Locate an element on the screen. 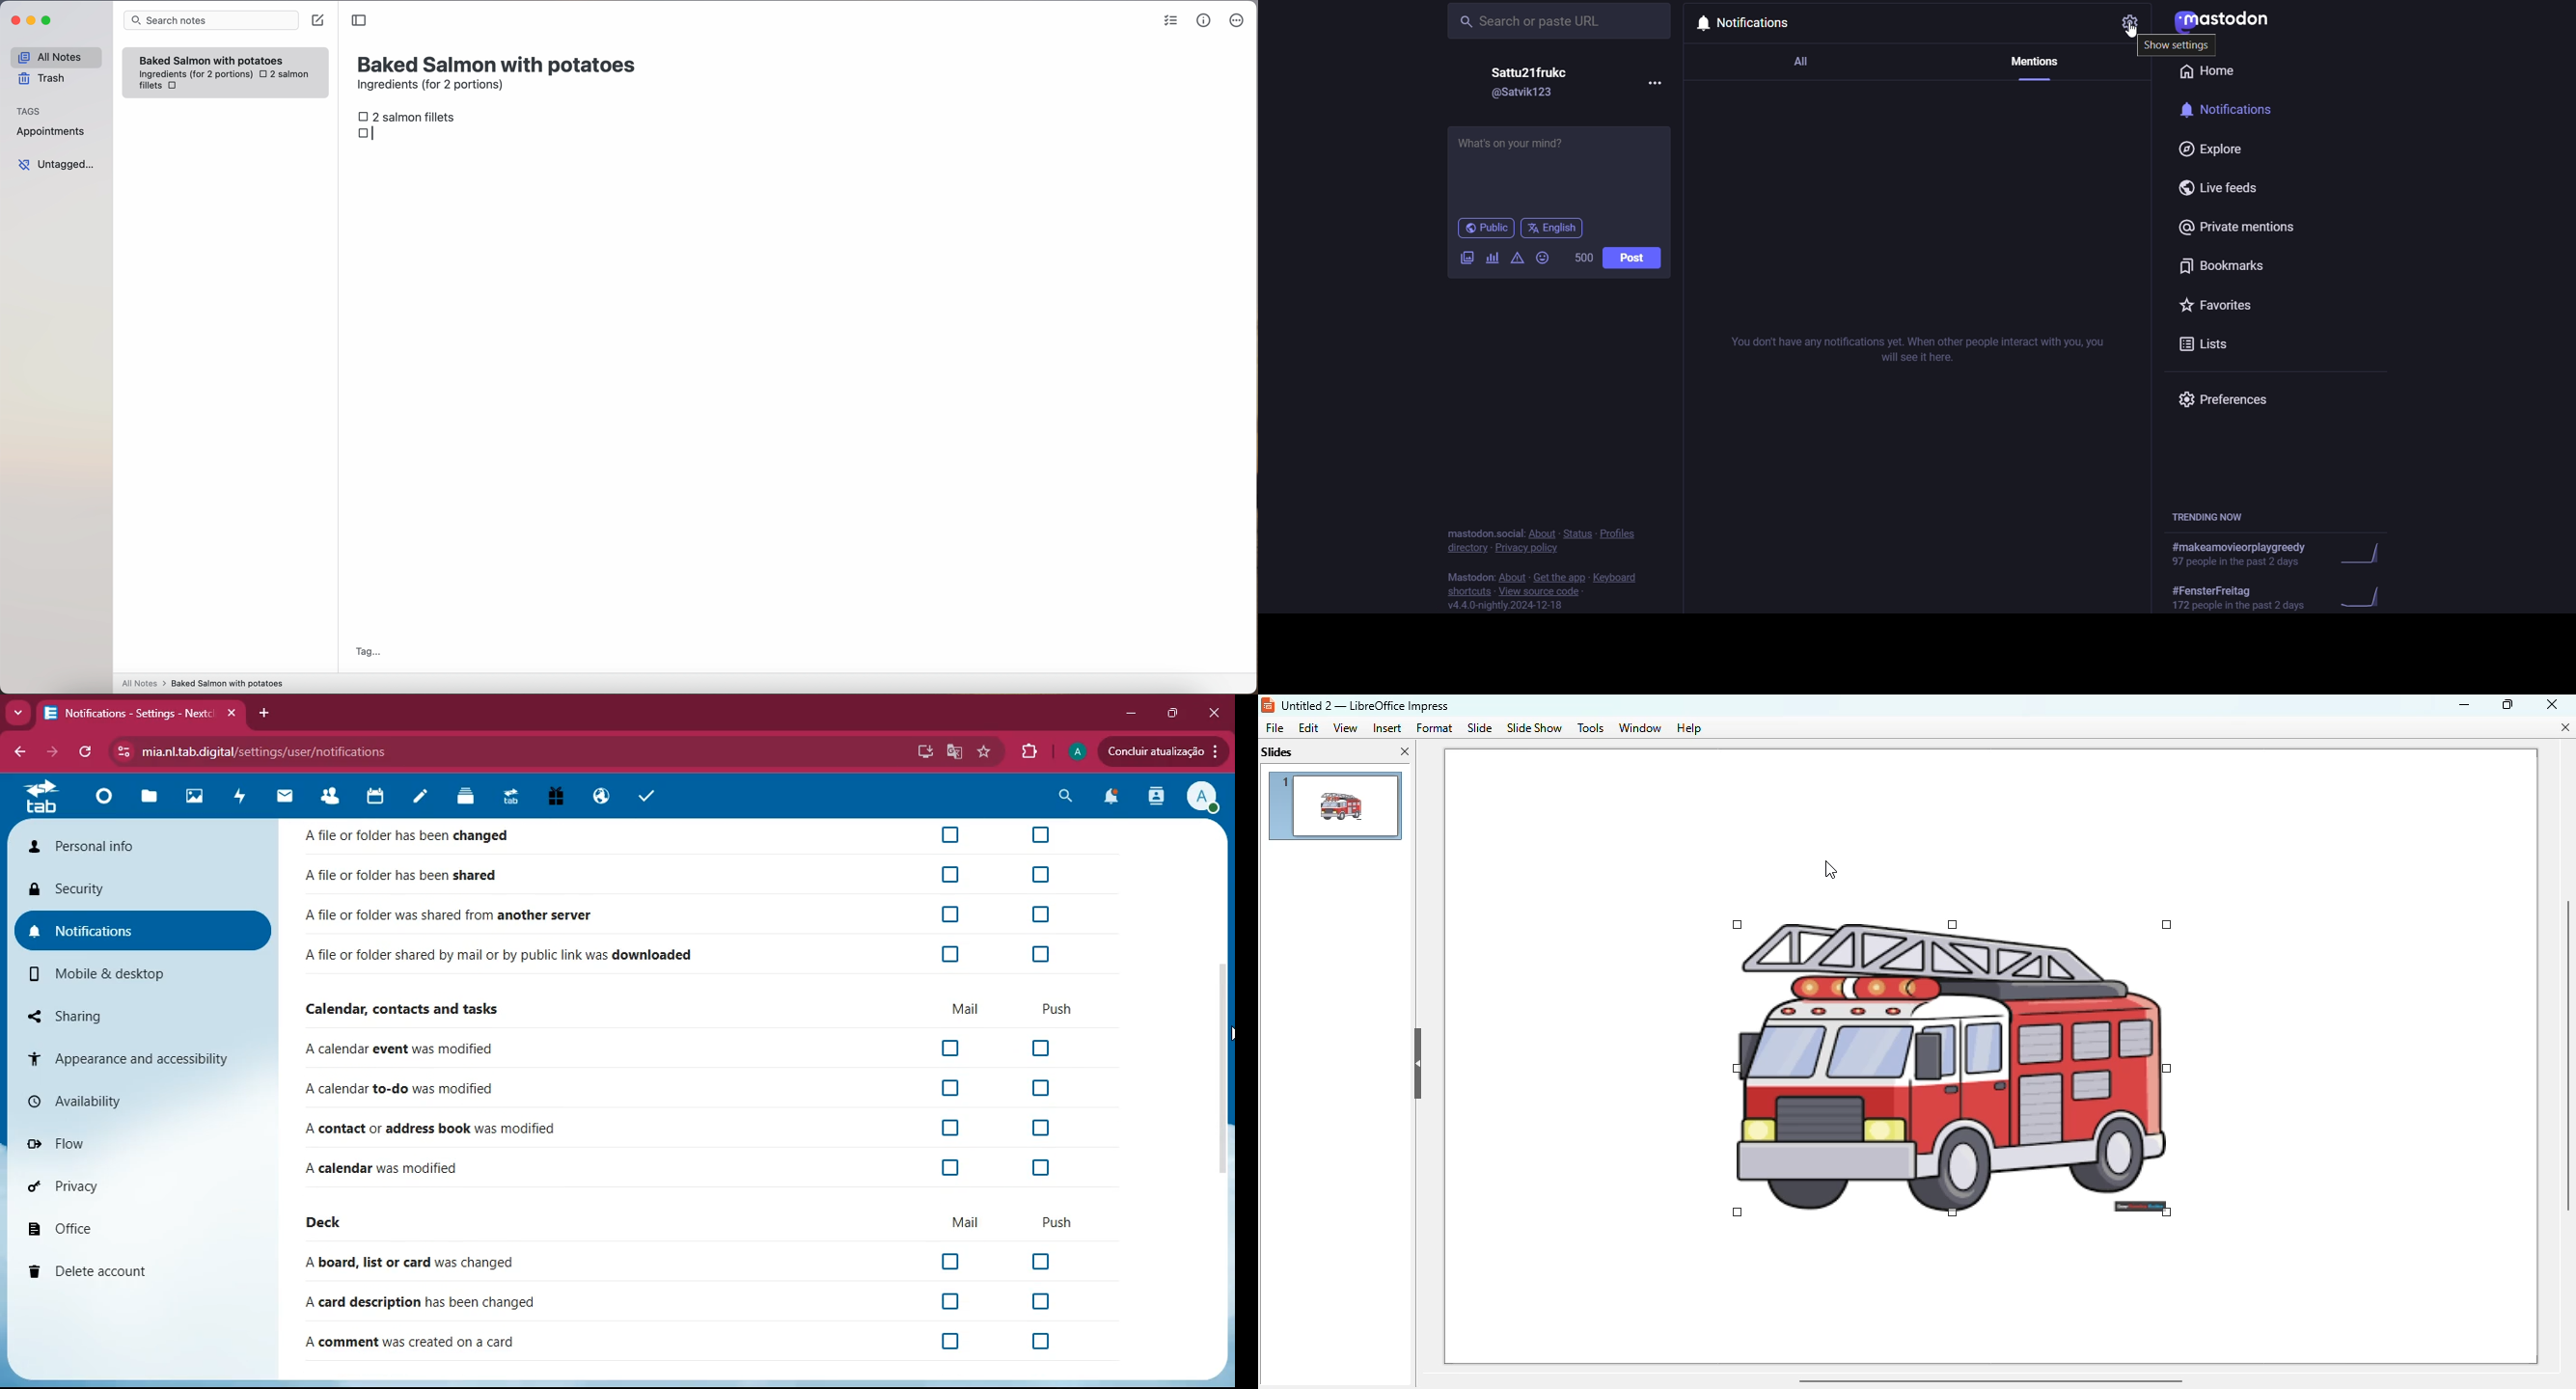 Image resolution: width=2576 pixels, height=1400 pixels. maximize is located at coordinates (1171, 713).